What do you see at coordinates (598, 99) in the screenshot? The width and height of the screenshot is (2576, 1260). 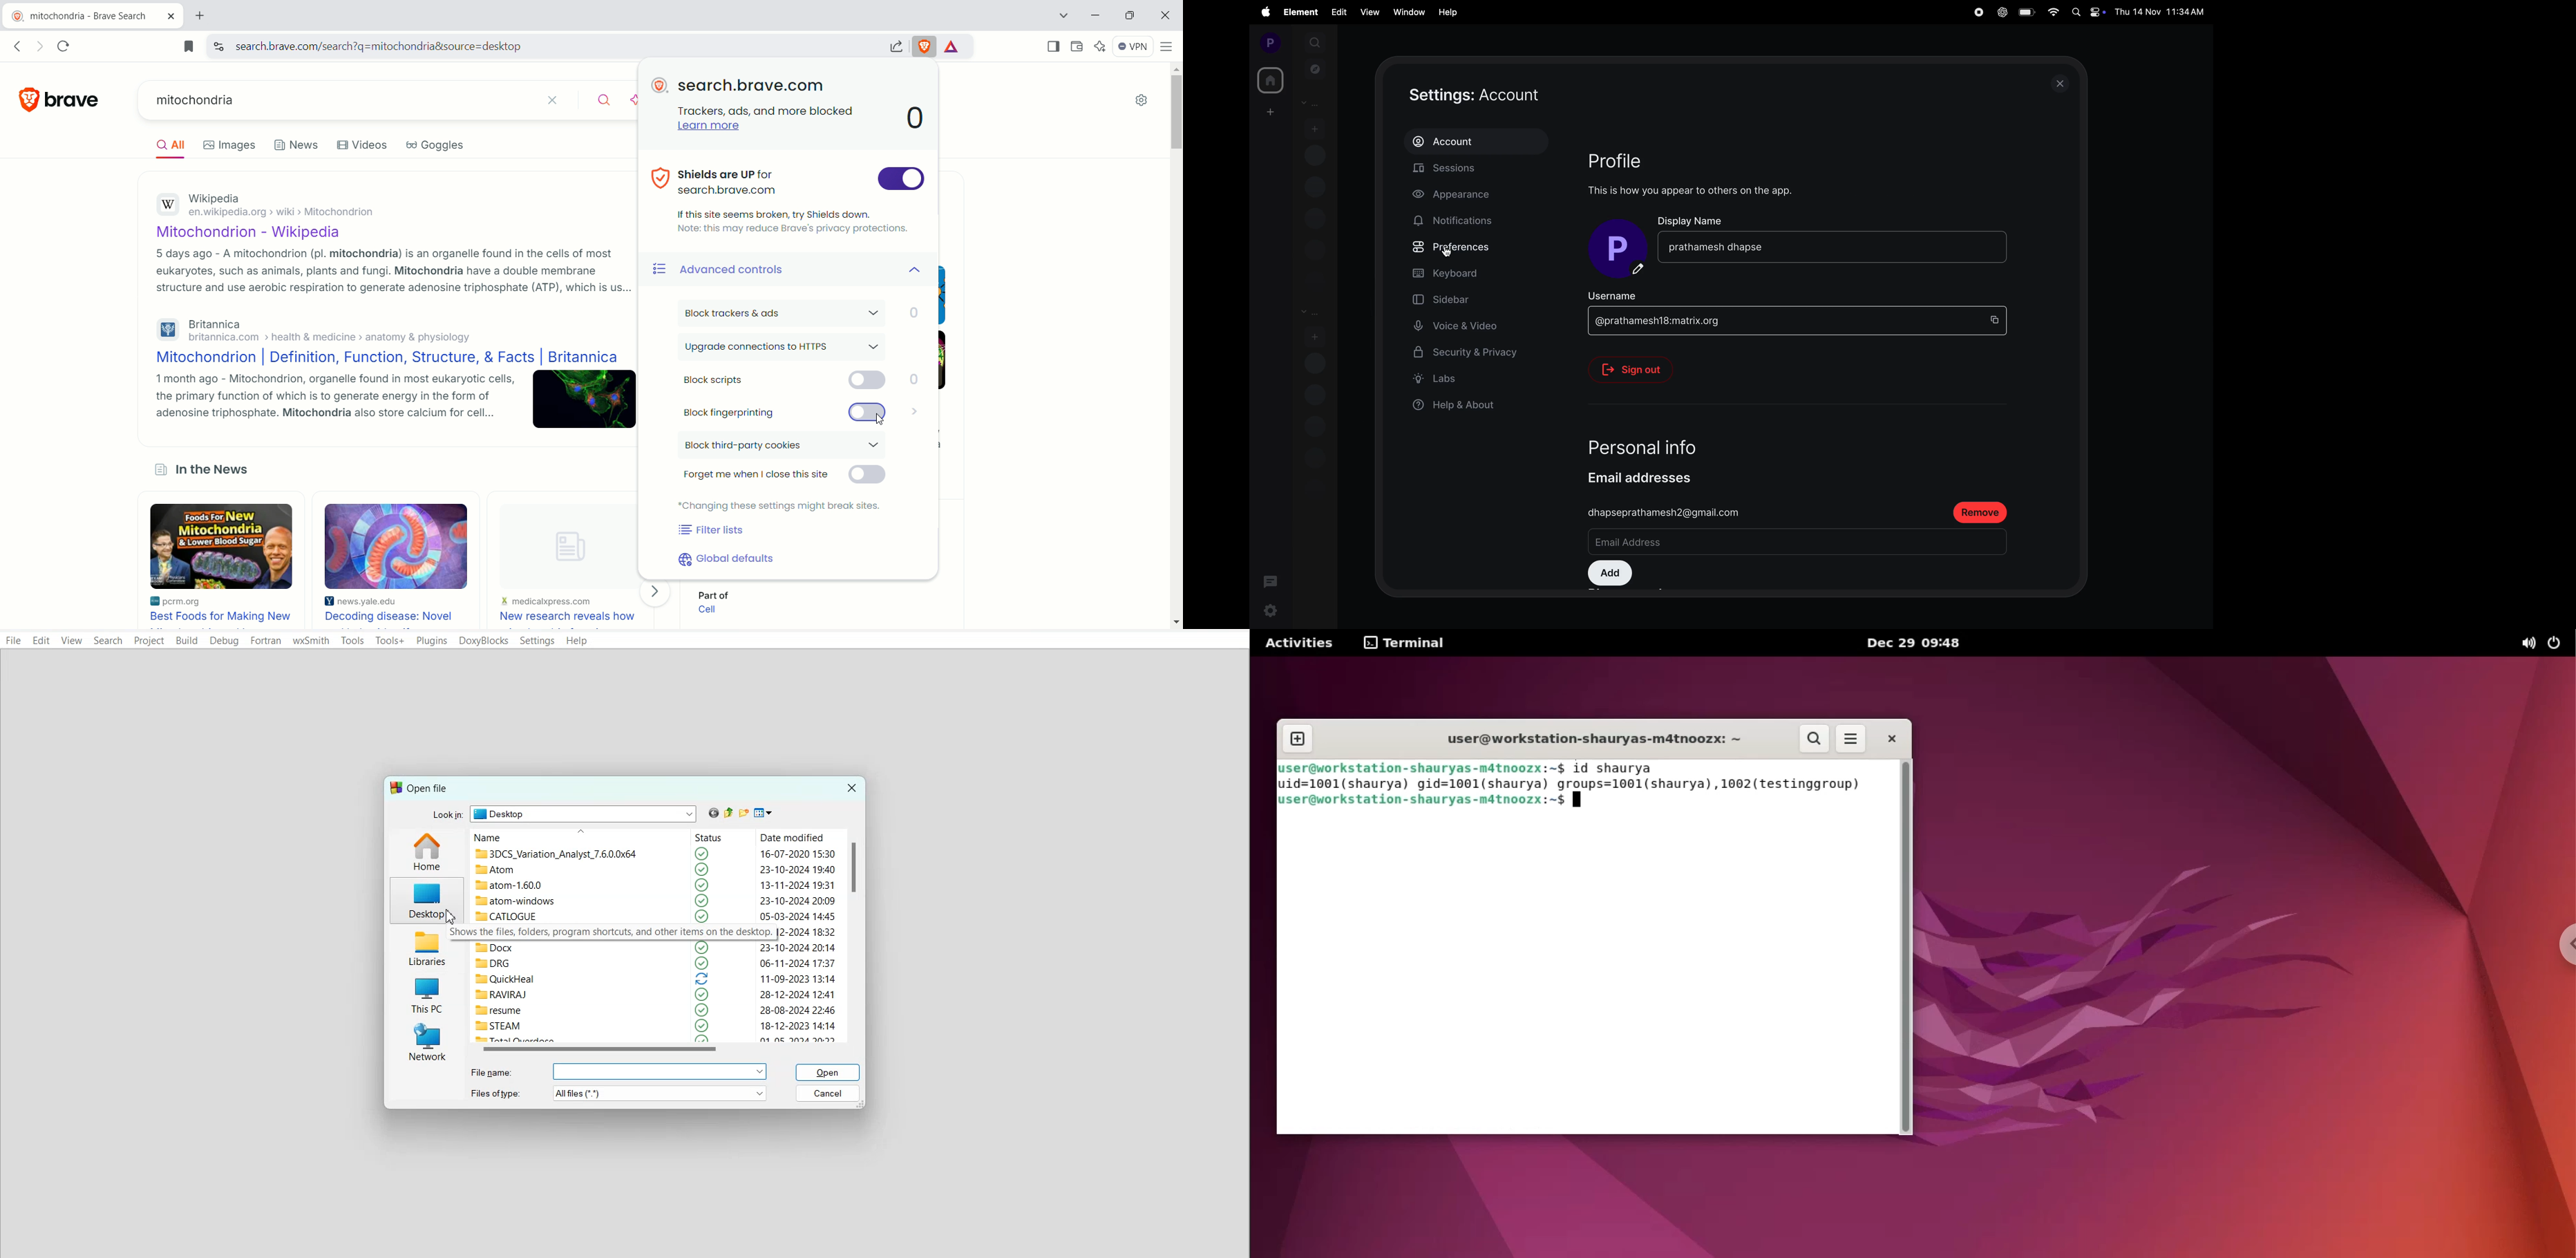 I see `search` at bounding box center [598, 99].